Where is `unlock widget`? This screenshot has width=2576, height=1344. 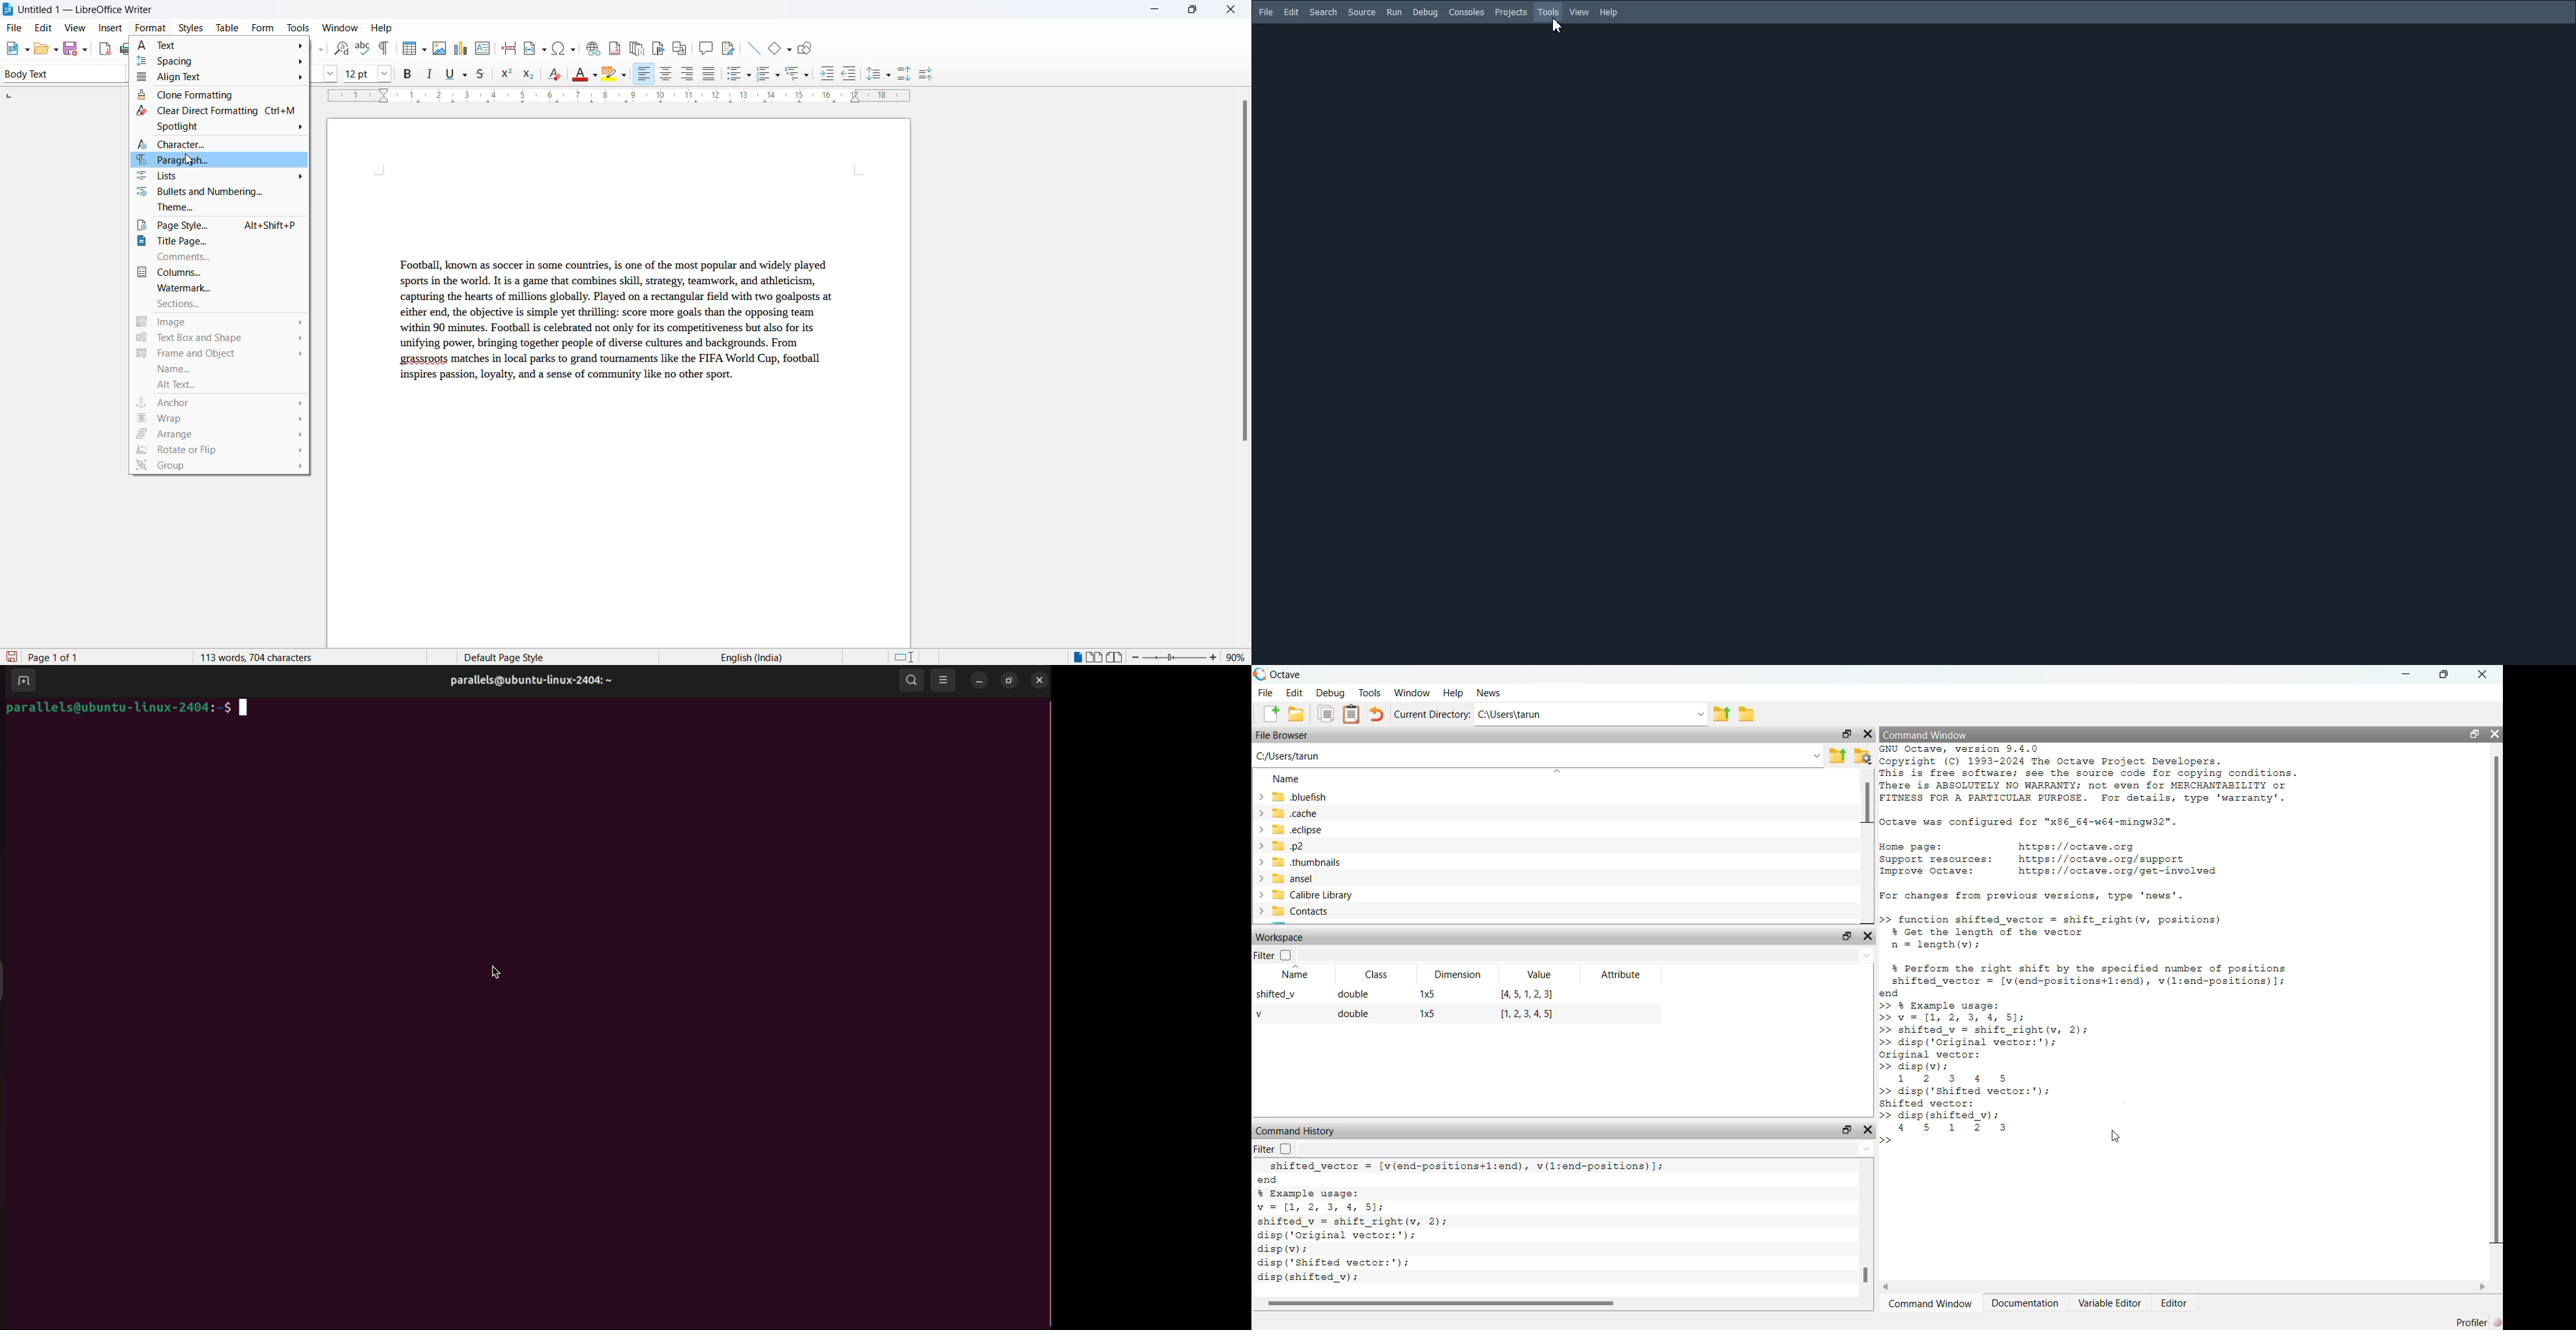 unlock widget is located at coordinates (1844, 936).